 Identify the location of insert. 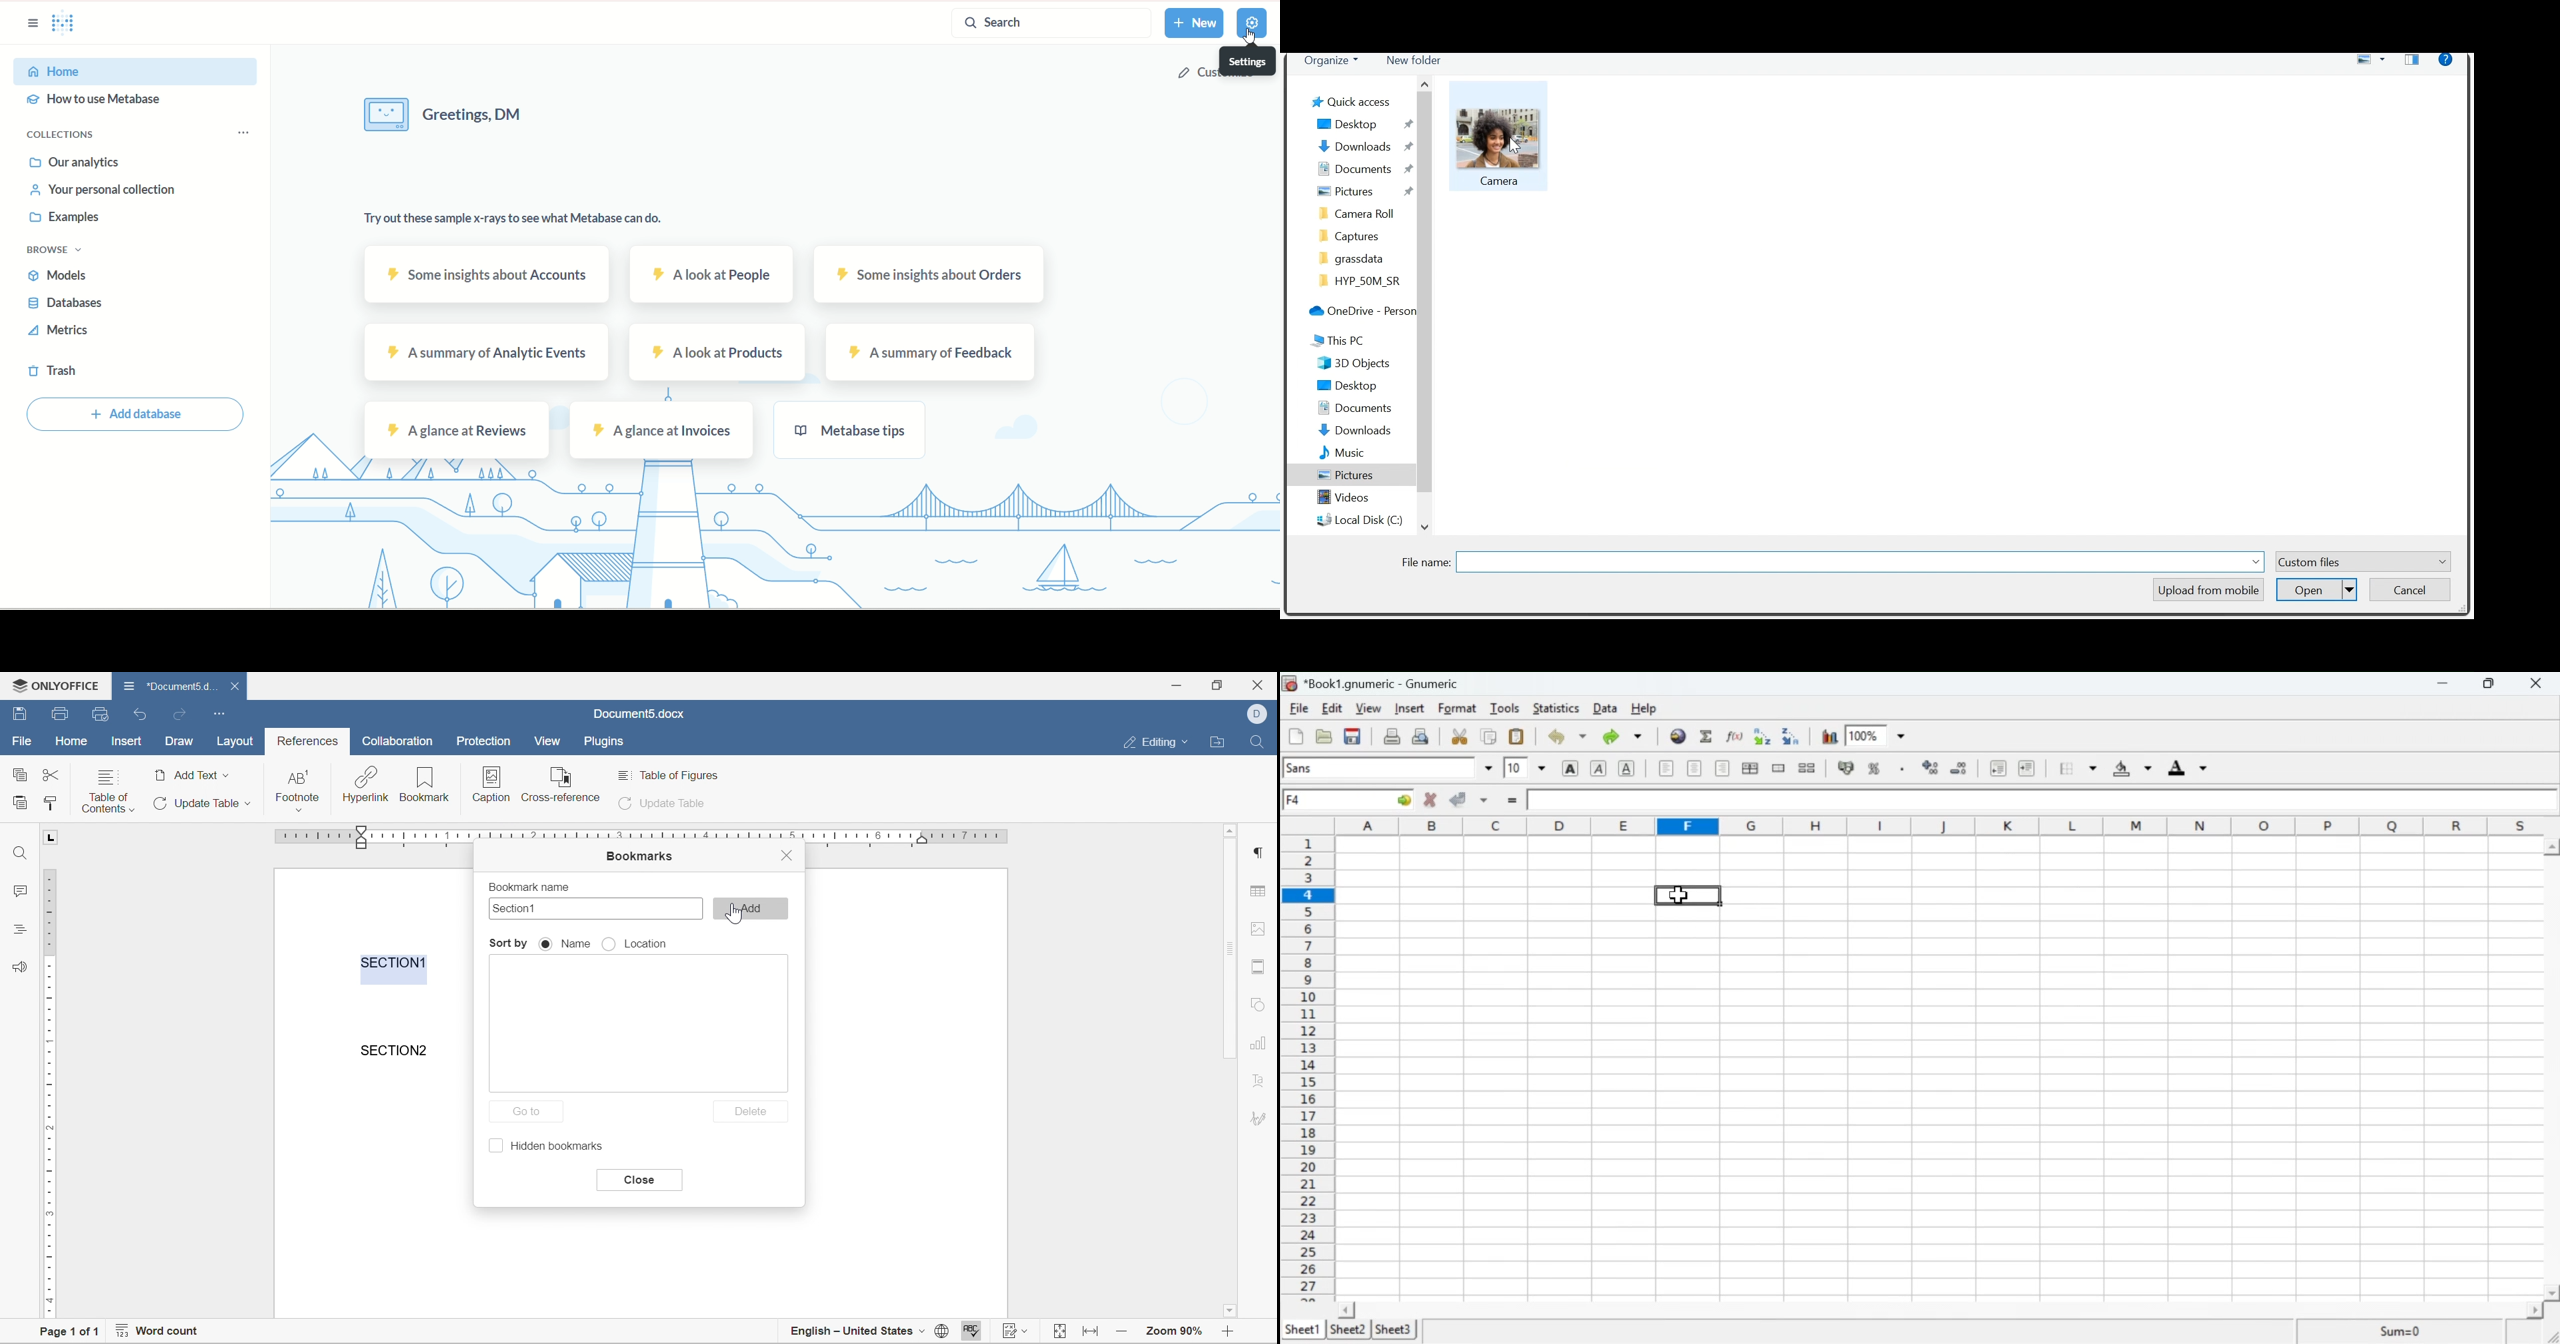
(125, 741).